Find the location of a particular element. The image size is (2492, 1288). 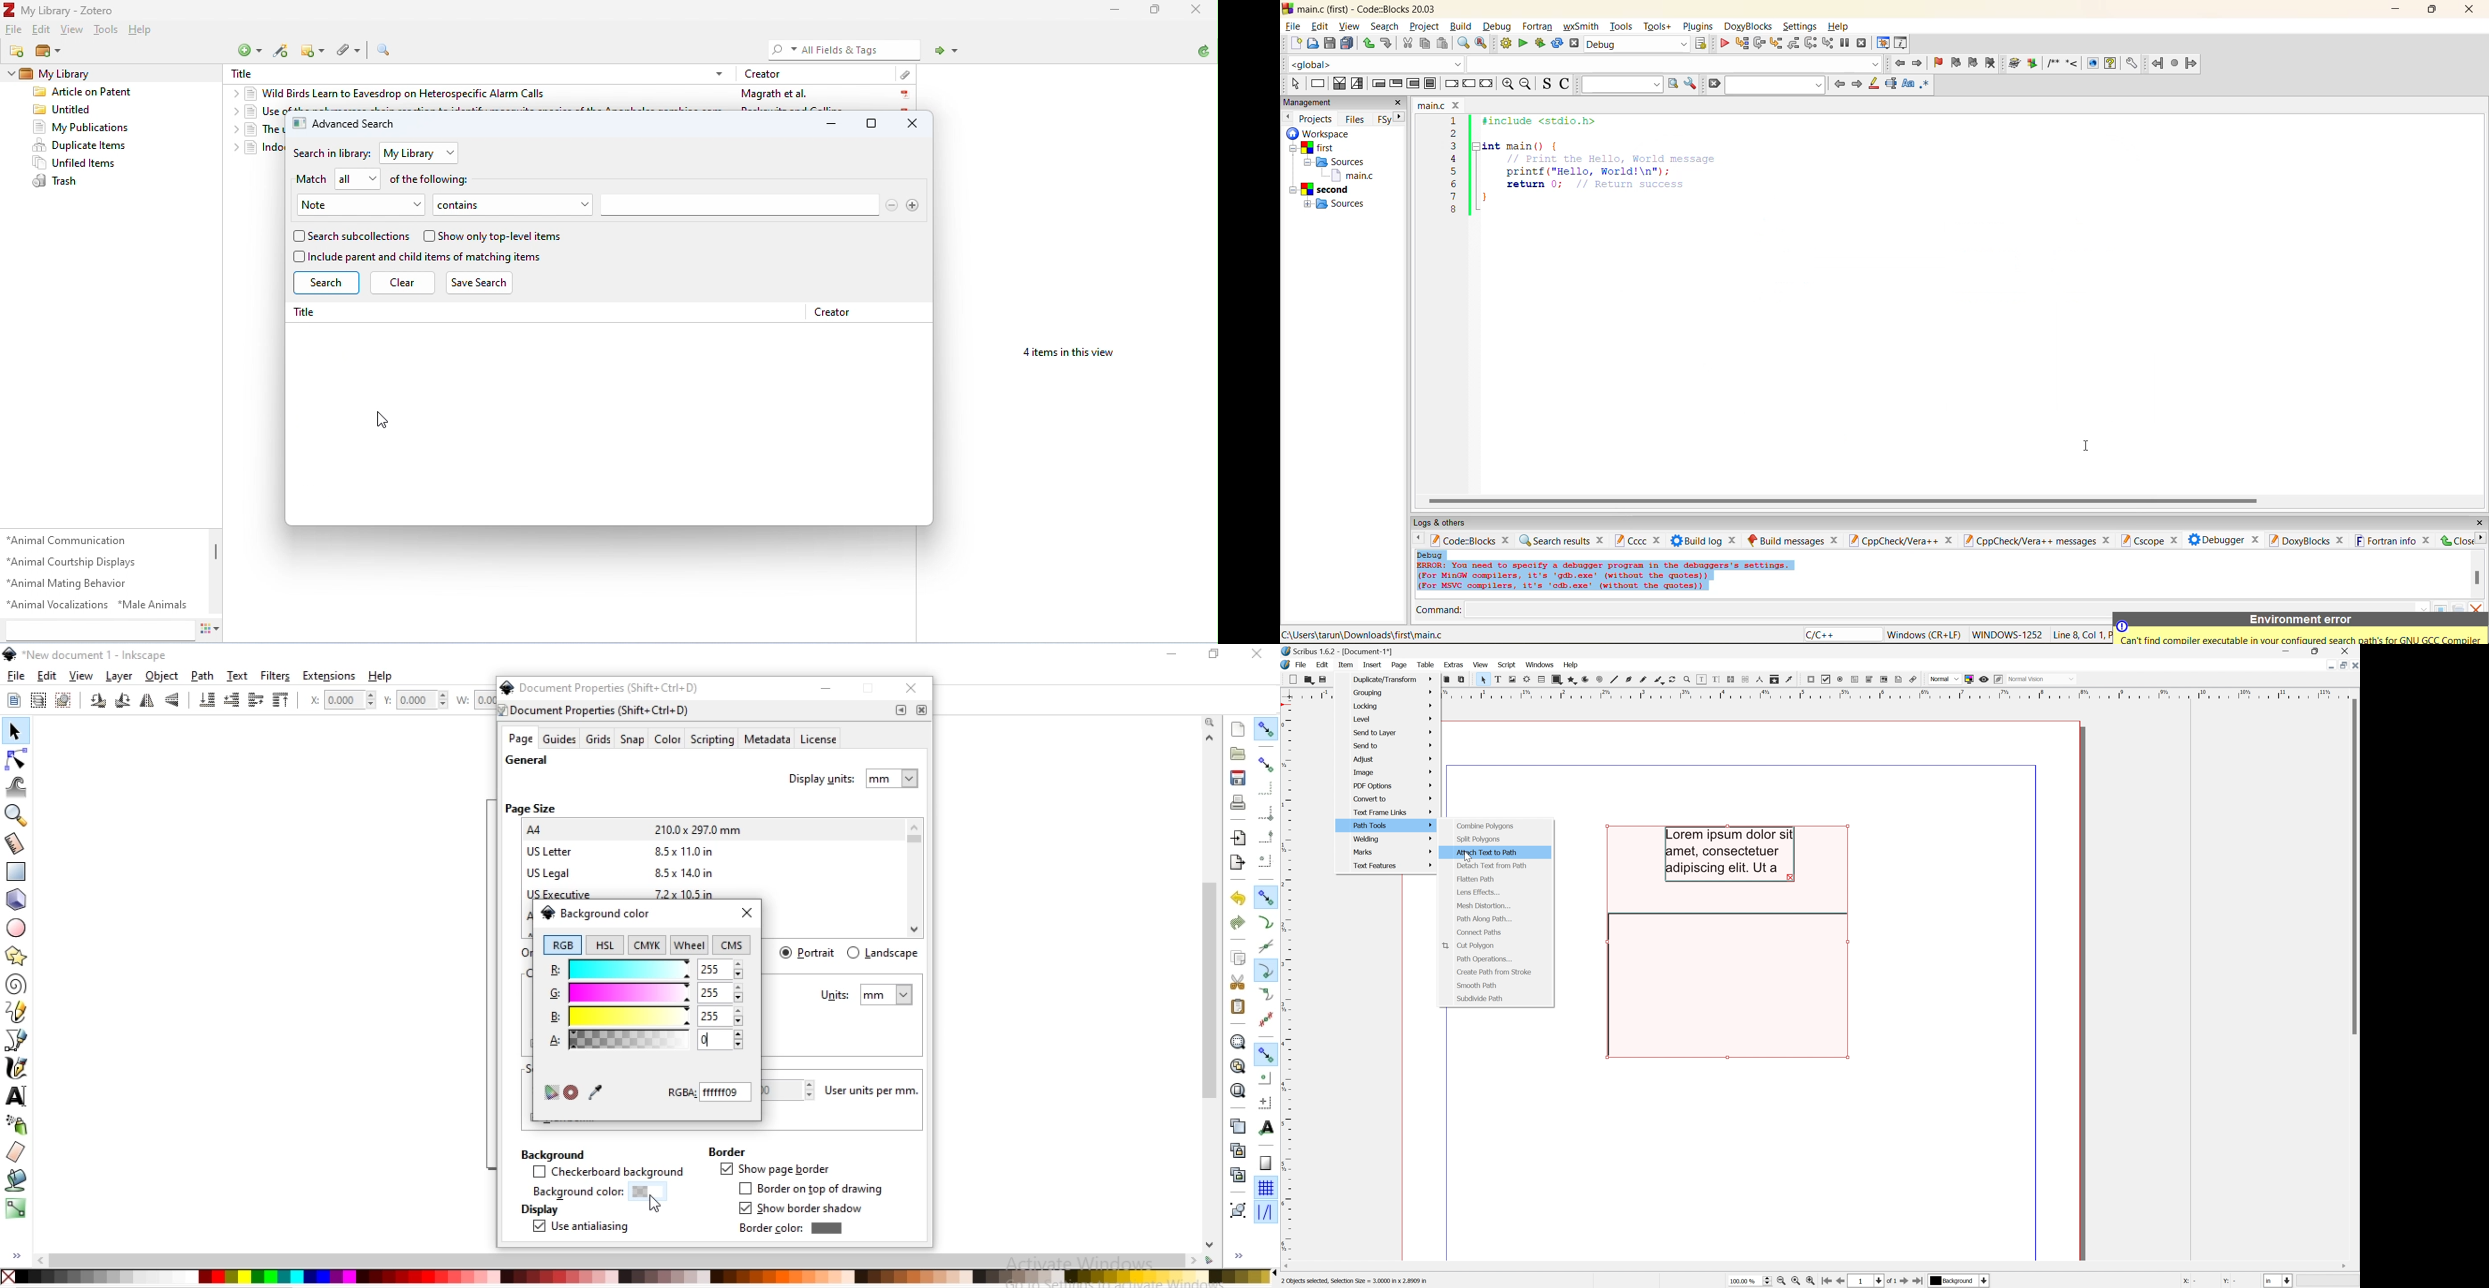

new item is located at coordinates (250, 51).